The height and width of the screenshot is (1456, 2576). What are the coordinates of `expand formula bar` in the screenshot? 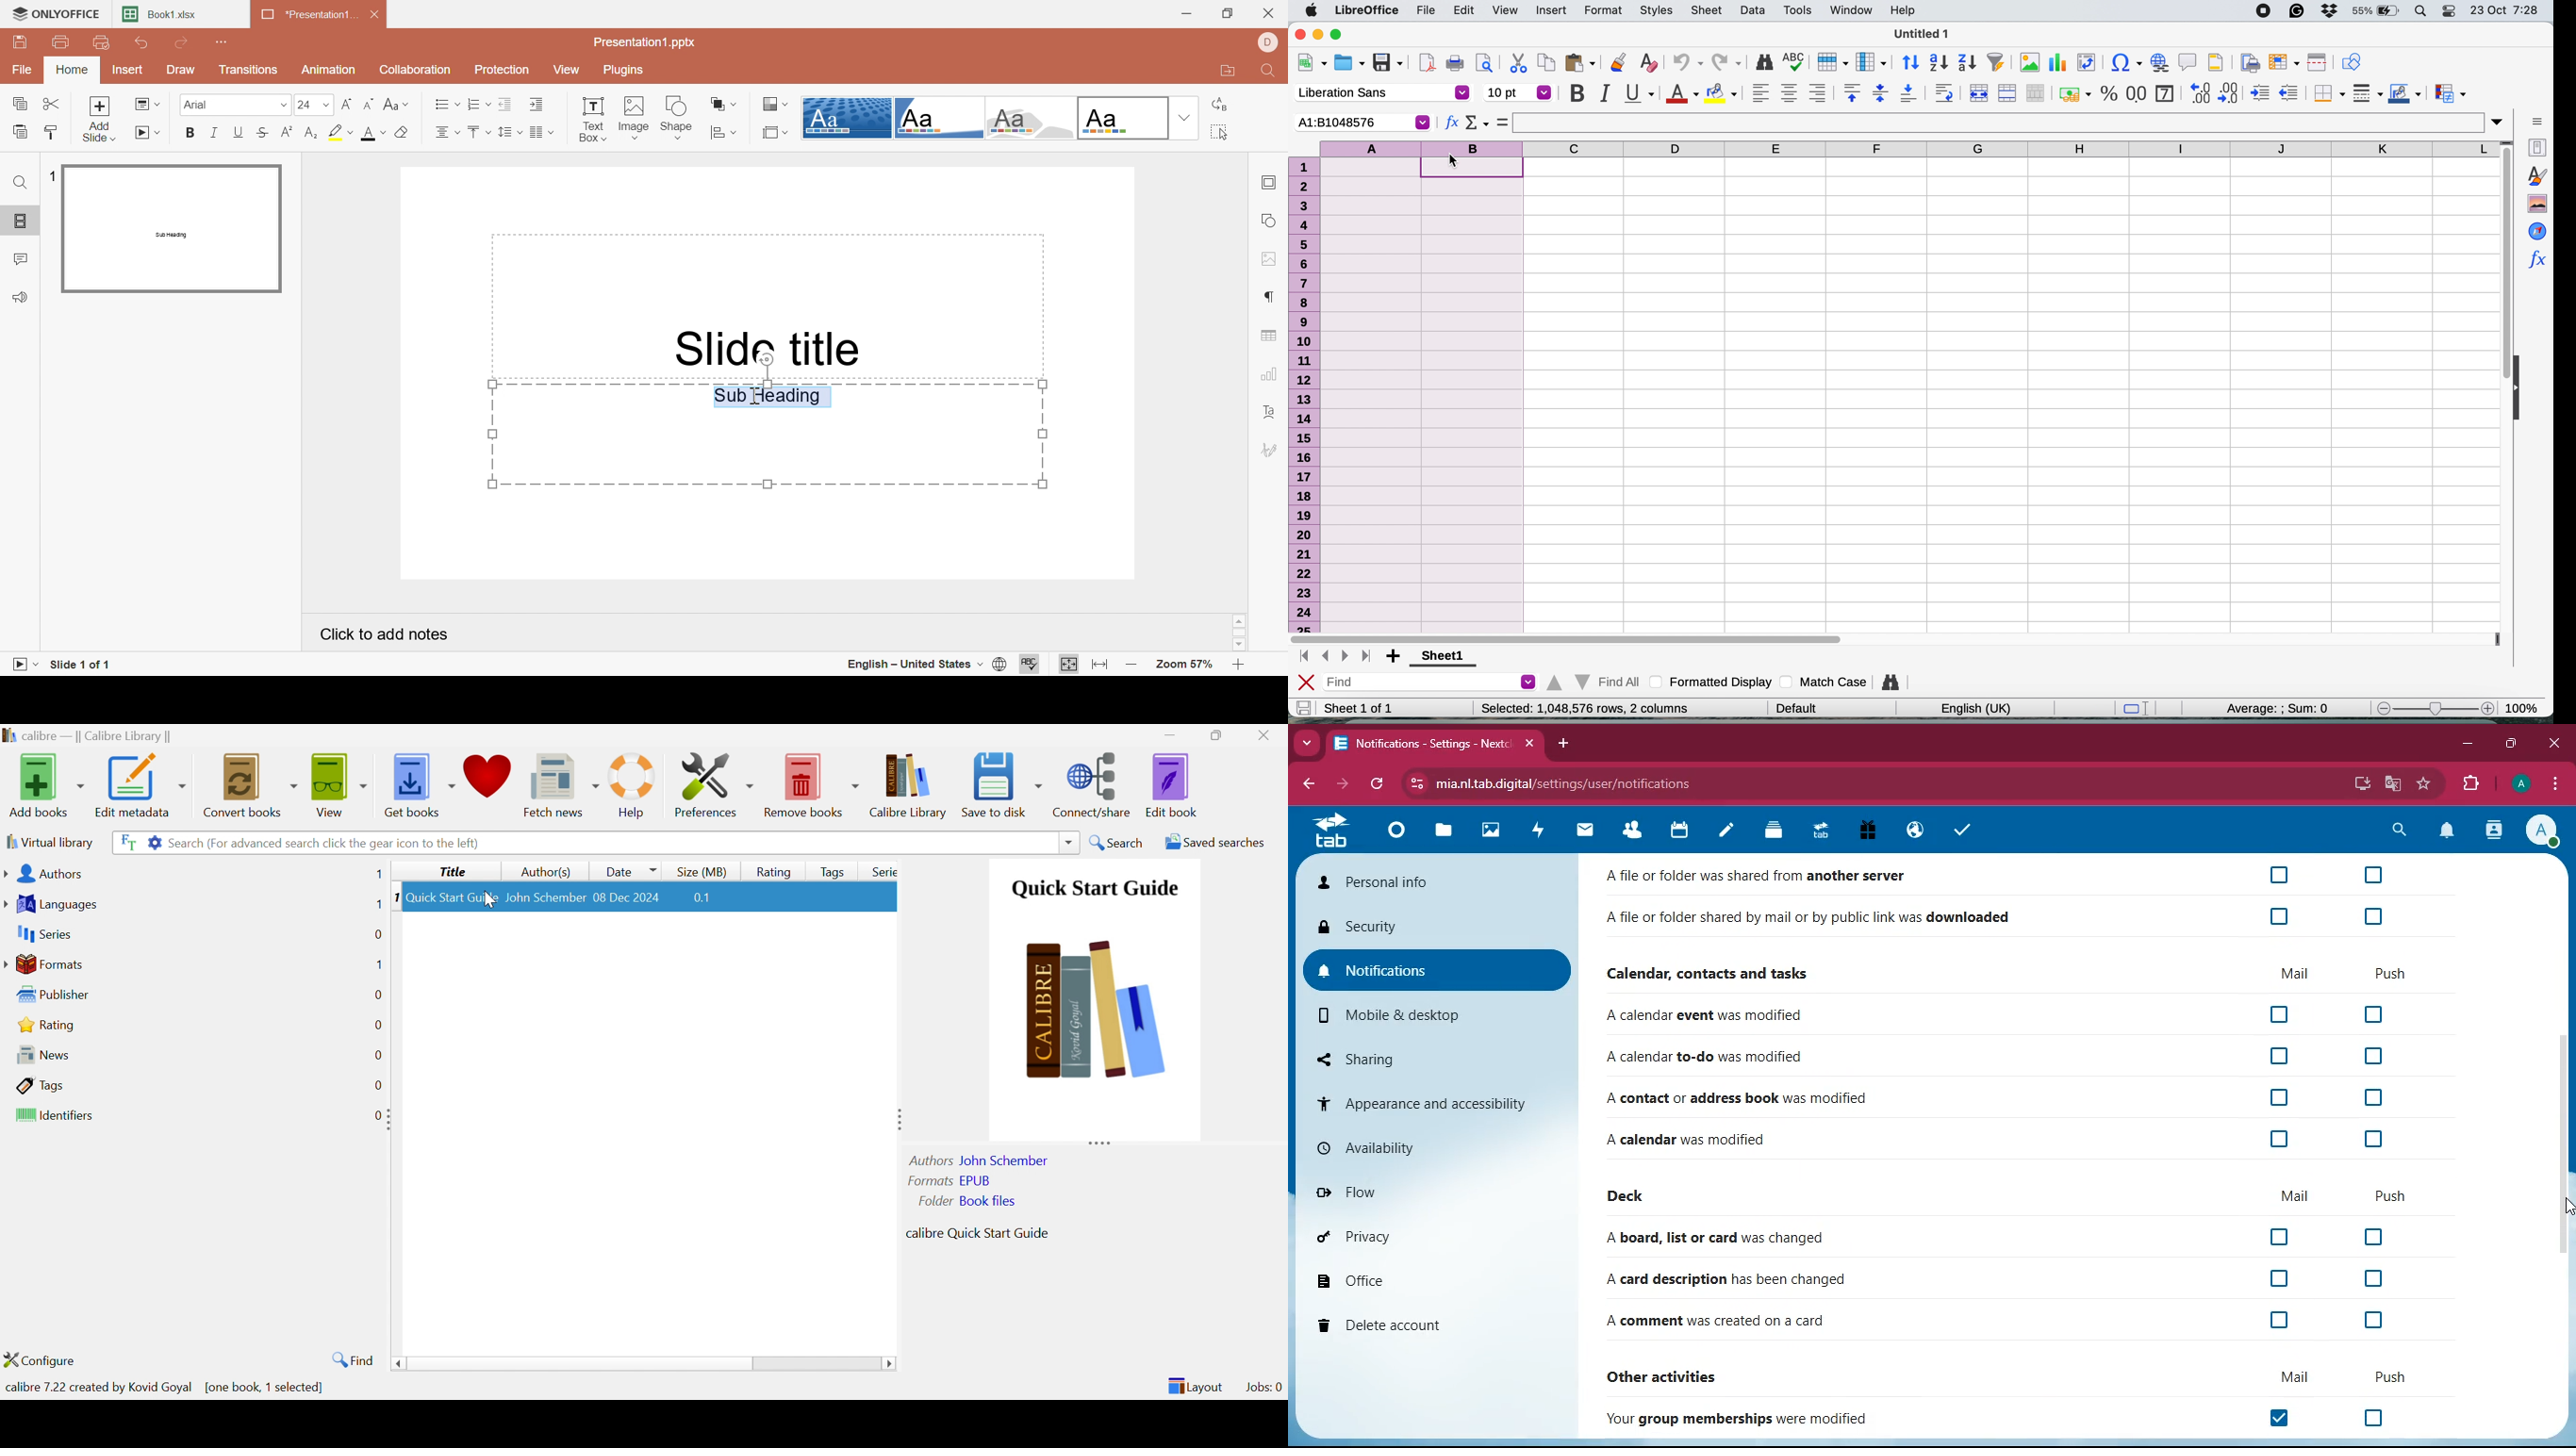 It's located at (2502, 121).